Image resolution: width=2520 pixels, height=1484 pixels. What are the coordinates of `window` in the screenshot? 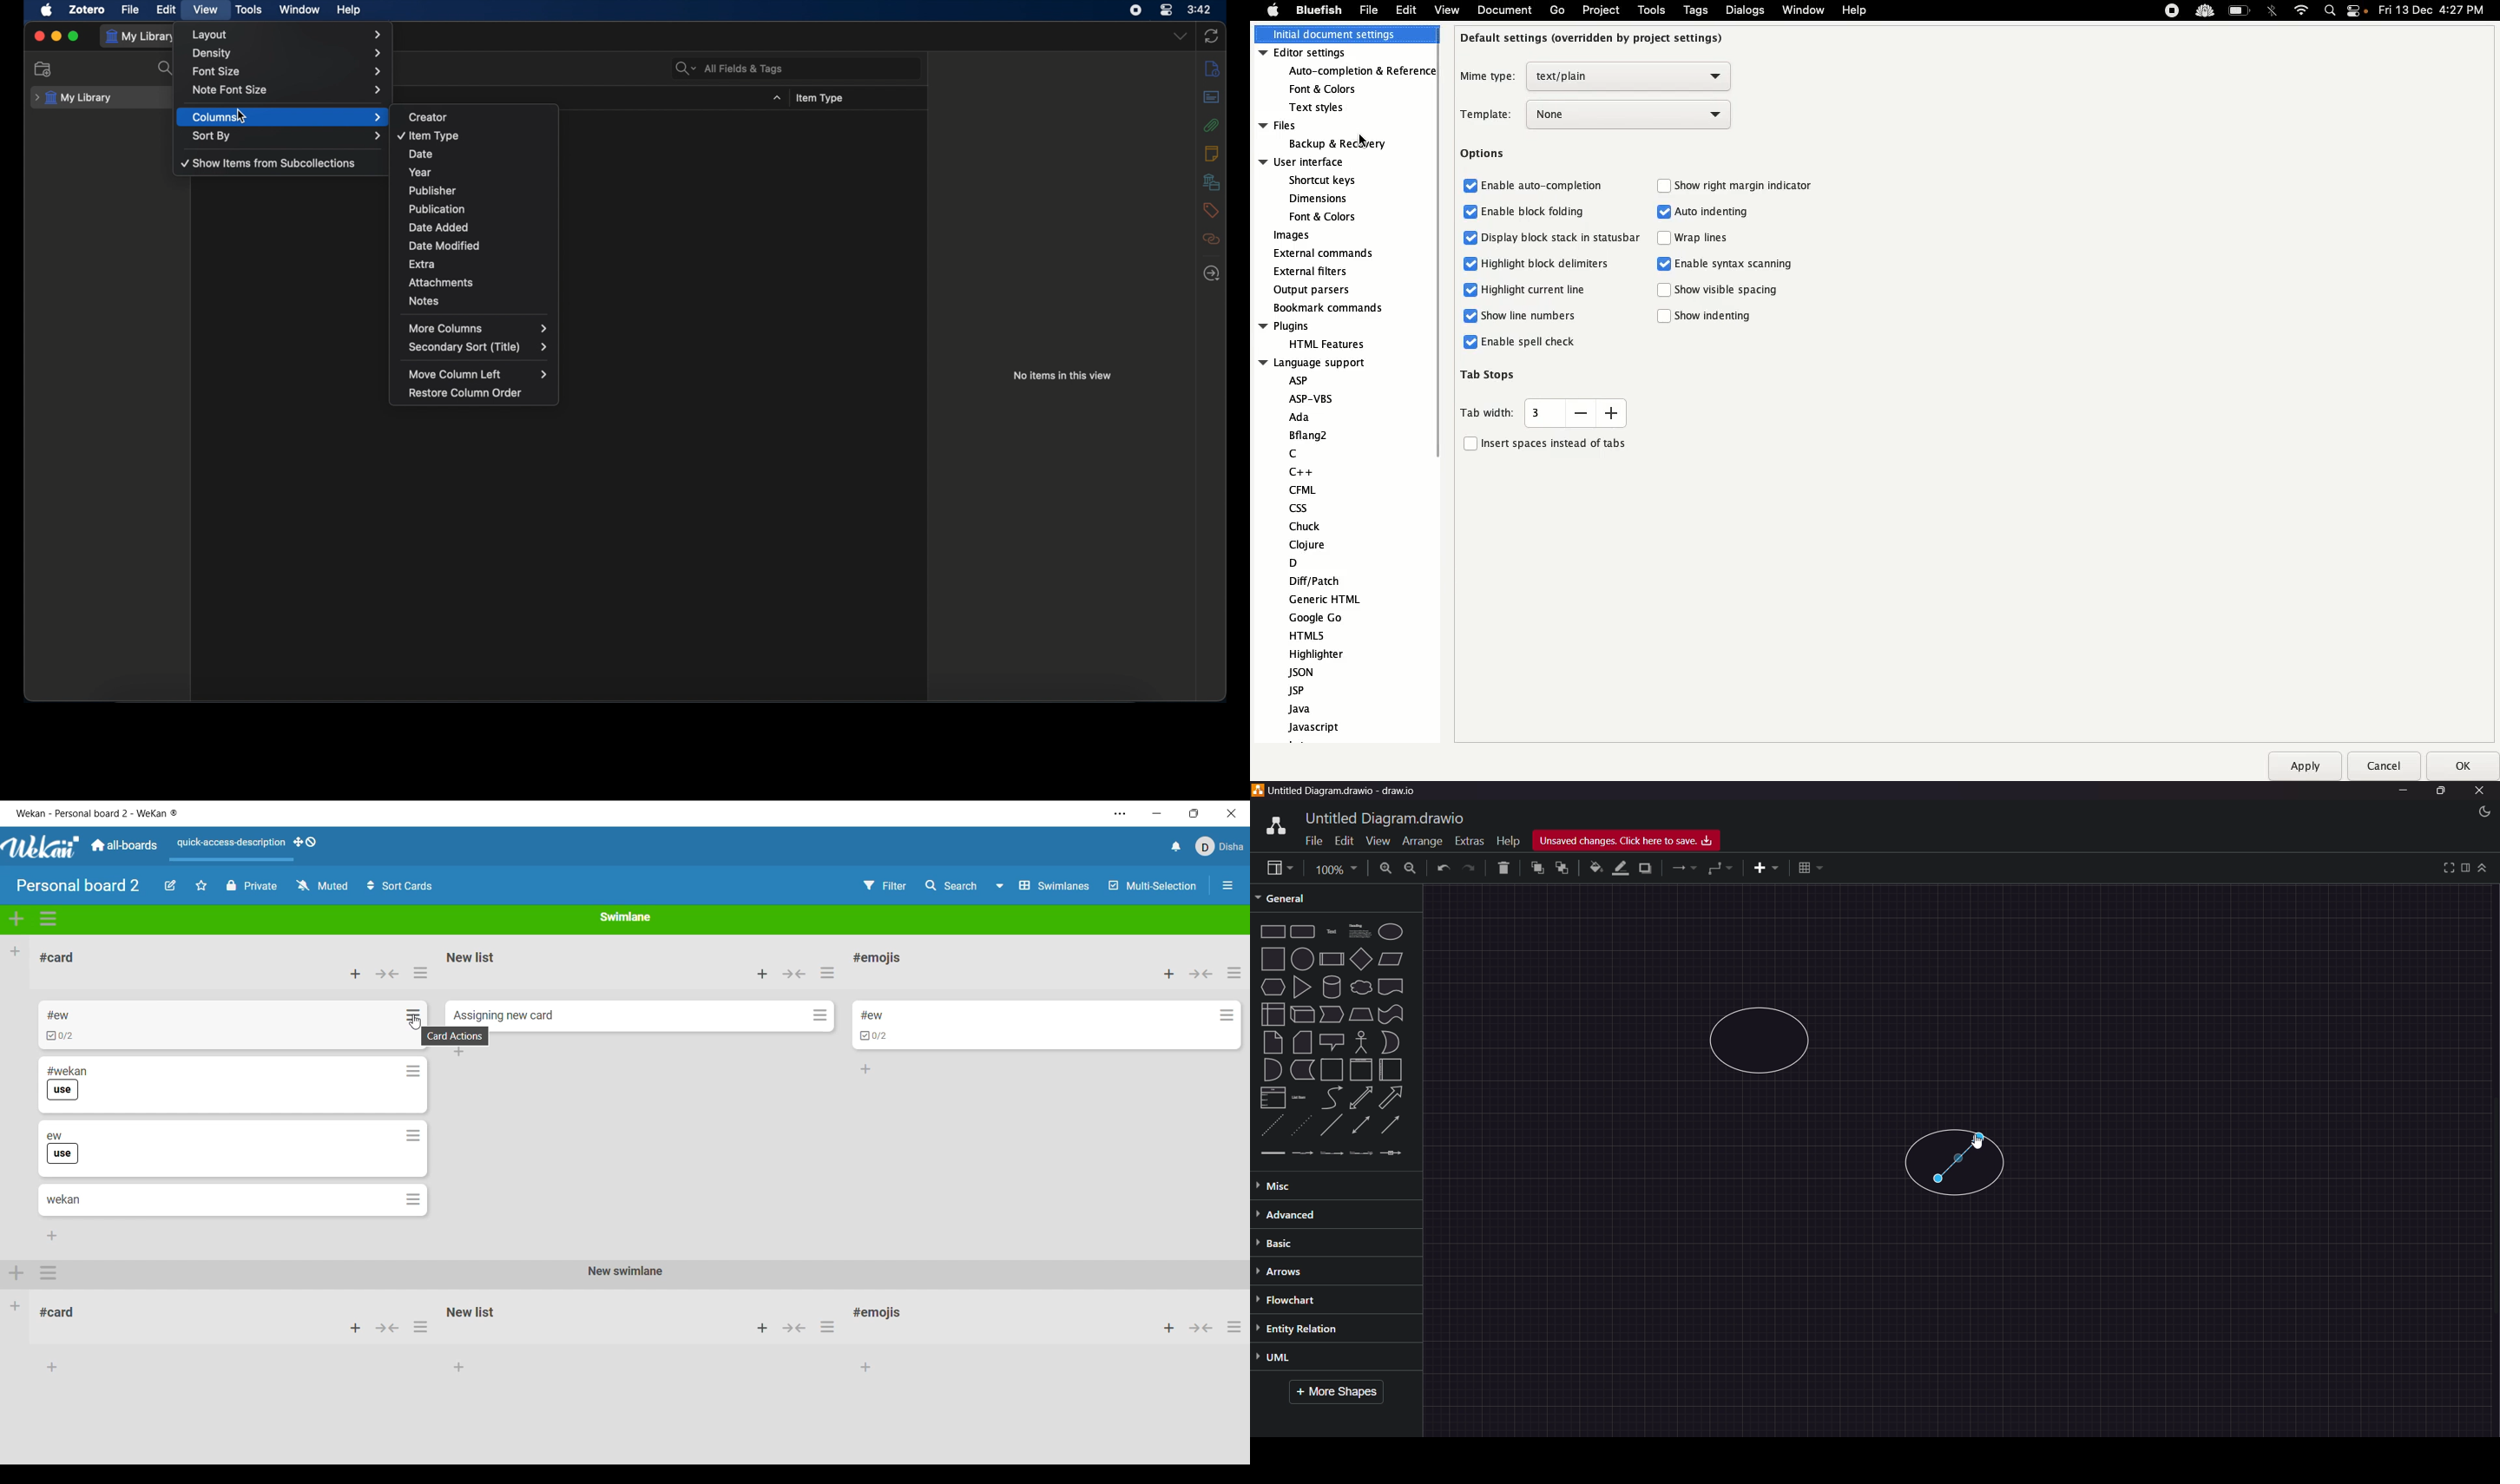 It's located at (300, 10).